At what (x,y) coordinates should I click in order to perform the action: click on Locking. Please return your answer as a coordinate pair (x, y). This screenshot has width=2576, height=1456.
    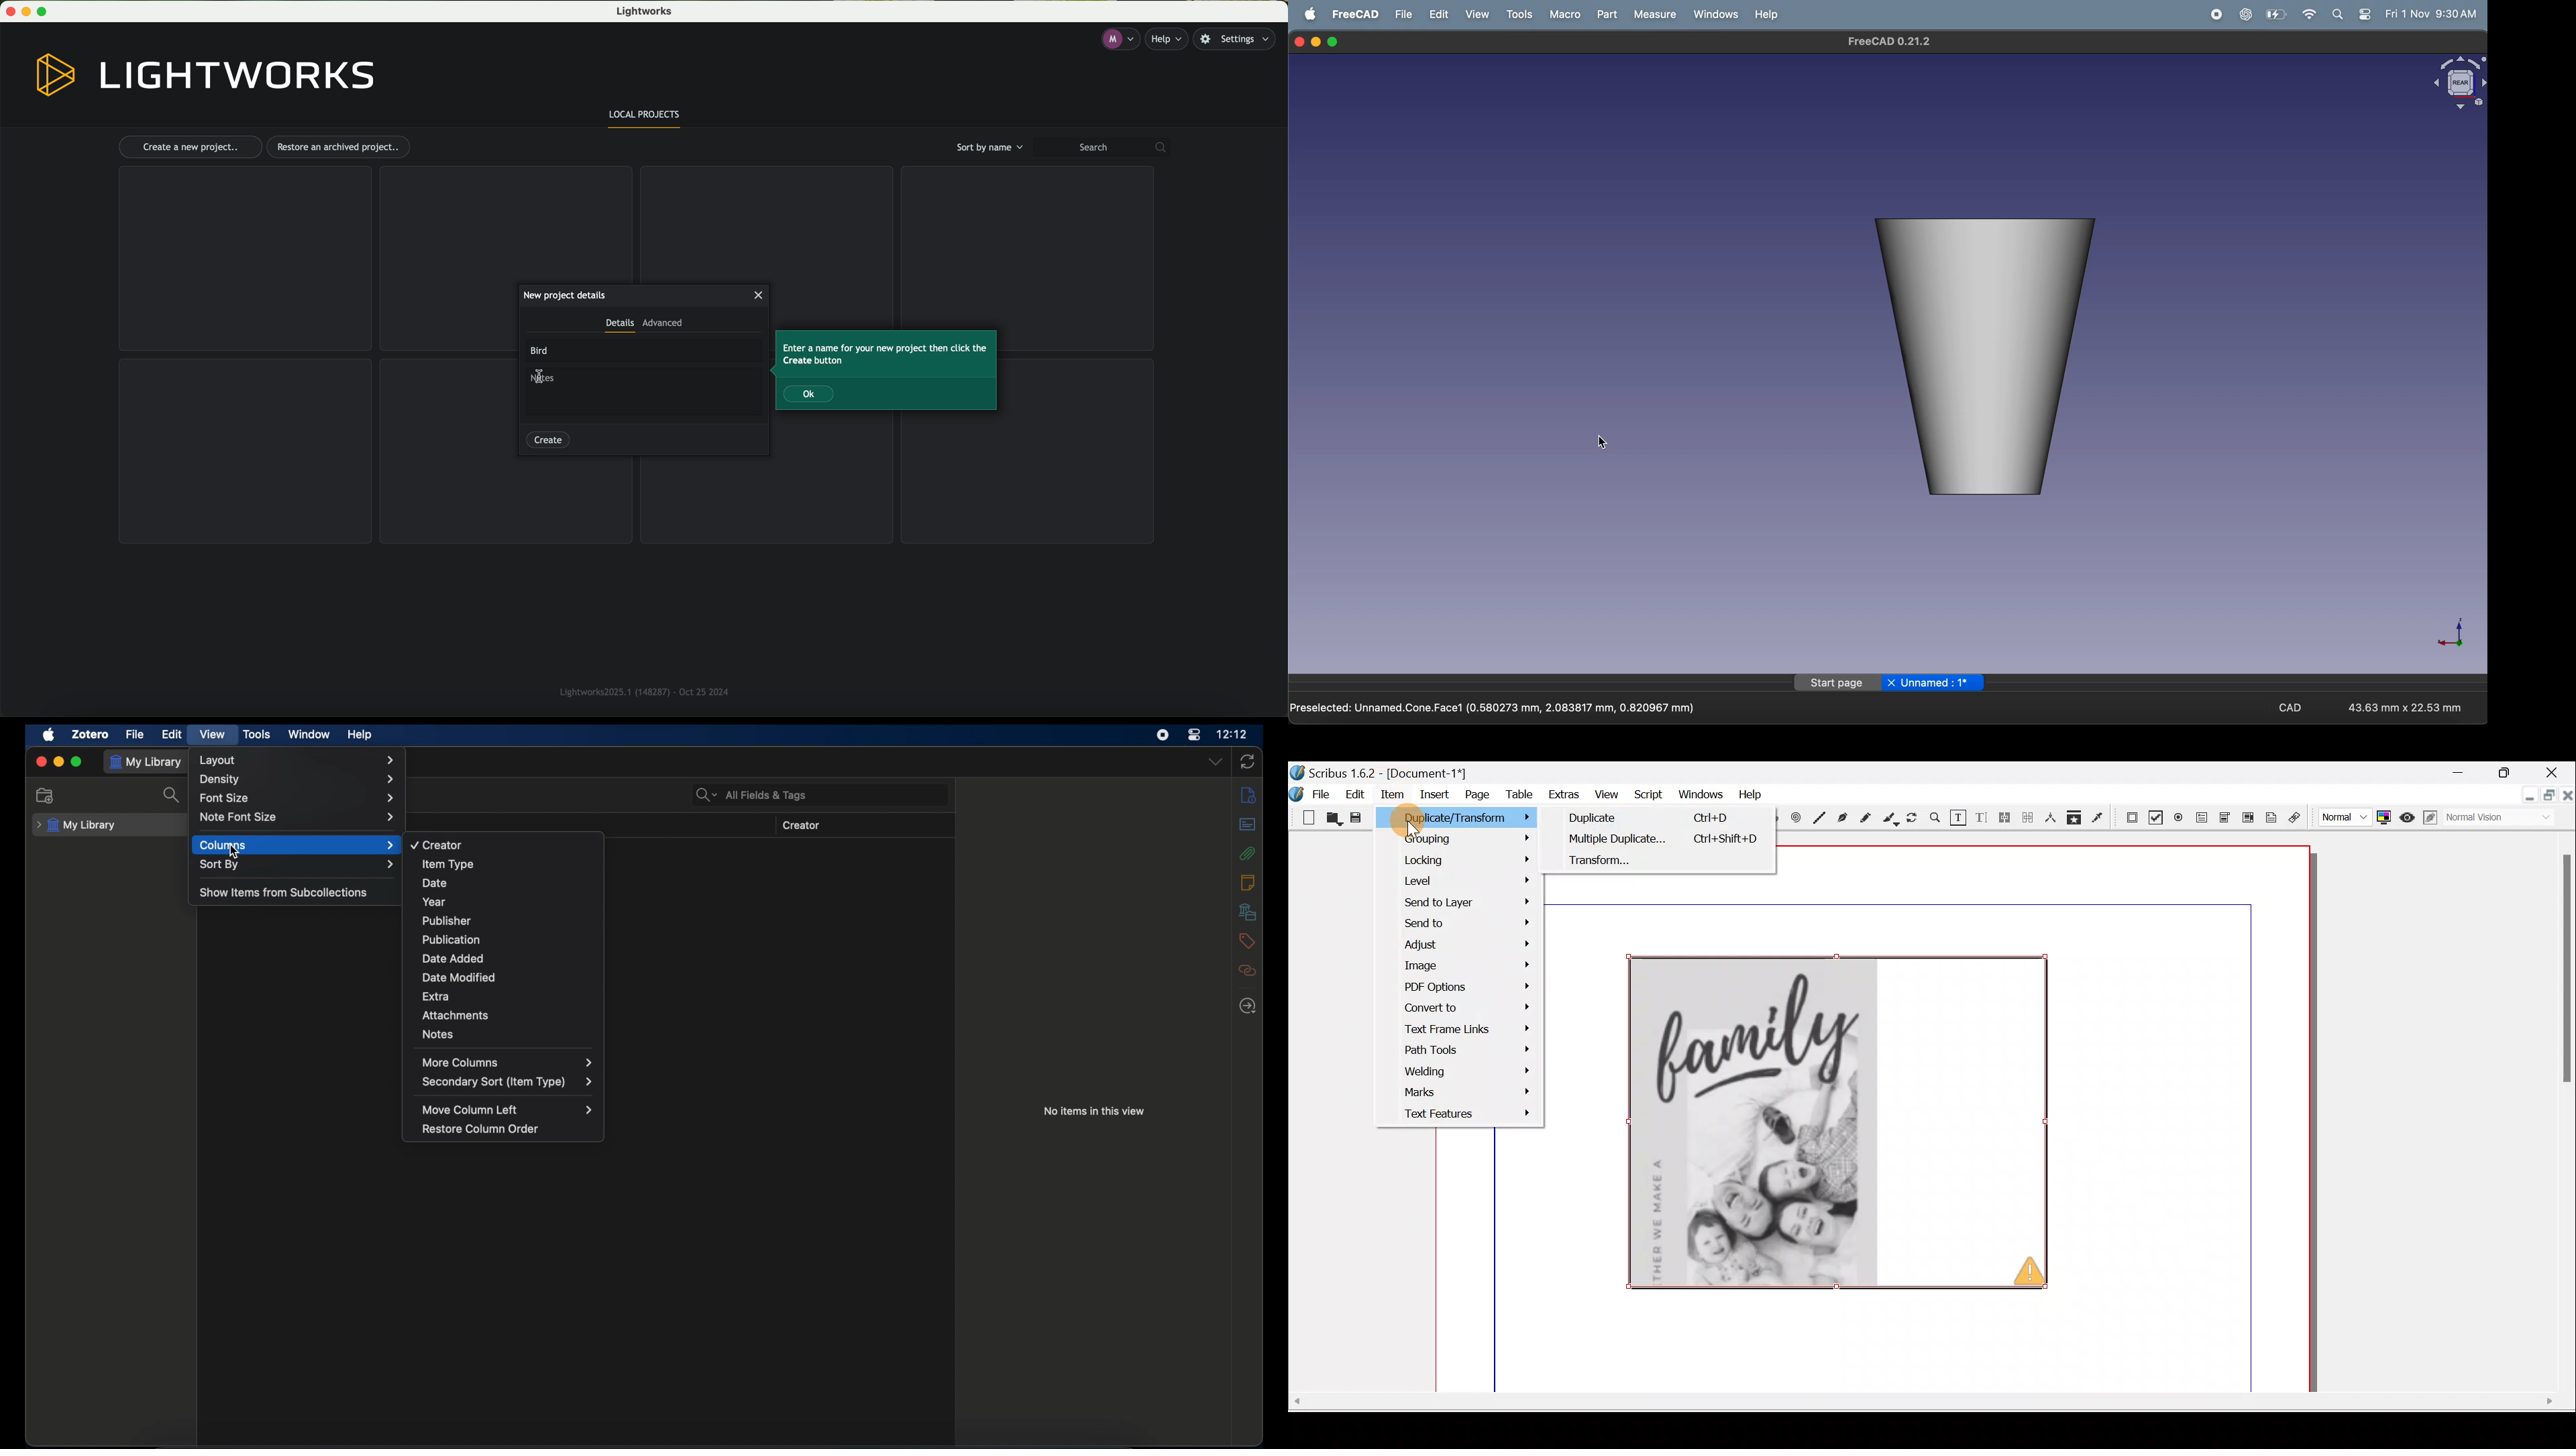
    Looking at the image, I should click on (1470, 859).